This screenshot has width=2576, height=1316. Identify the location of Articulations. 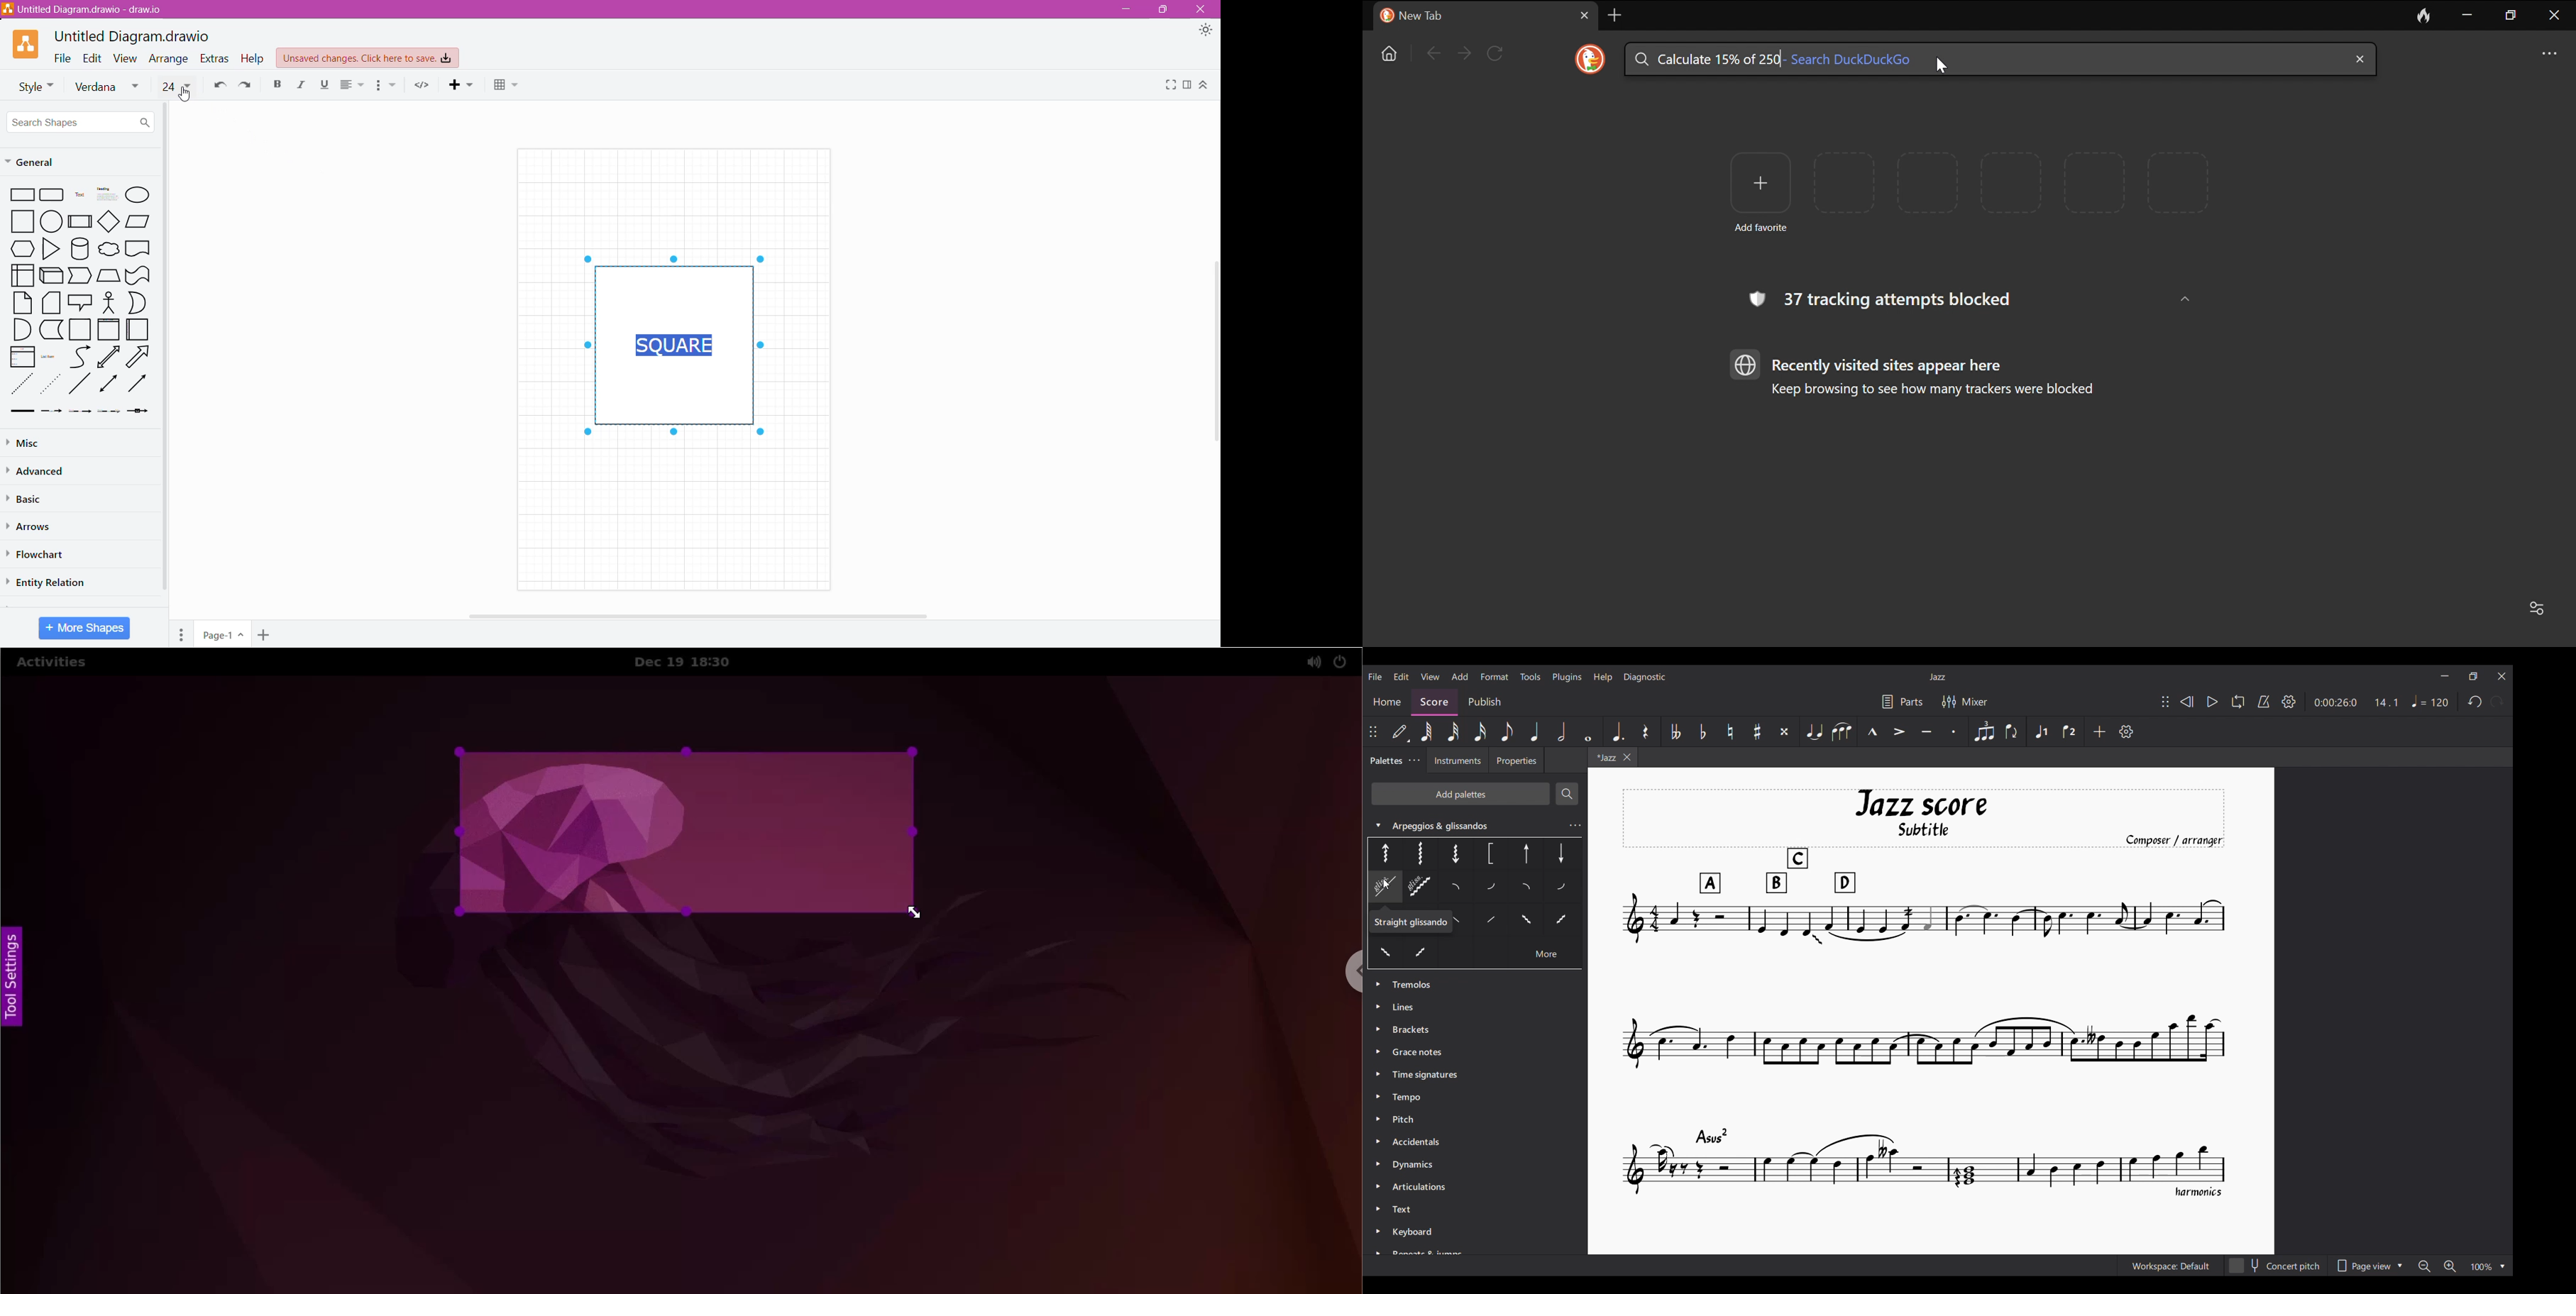
(1418, 1186).